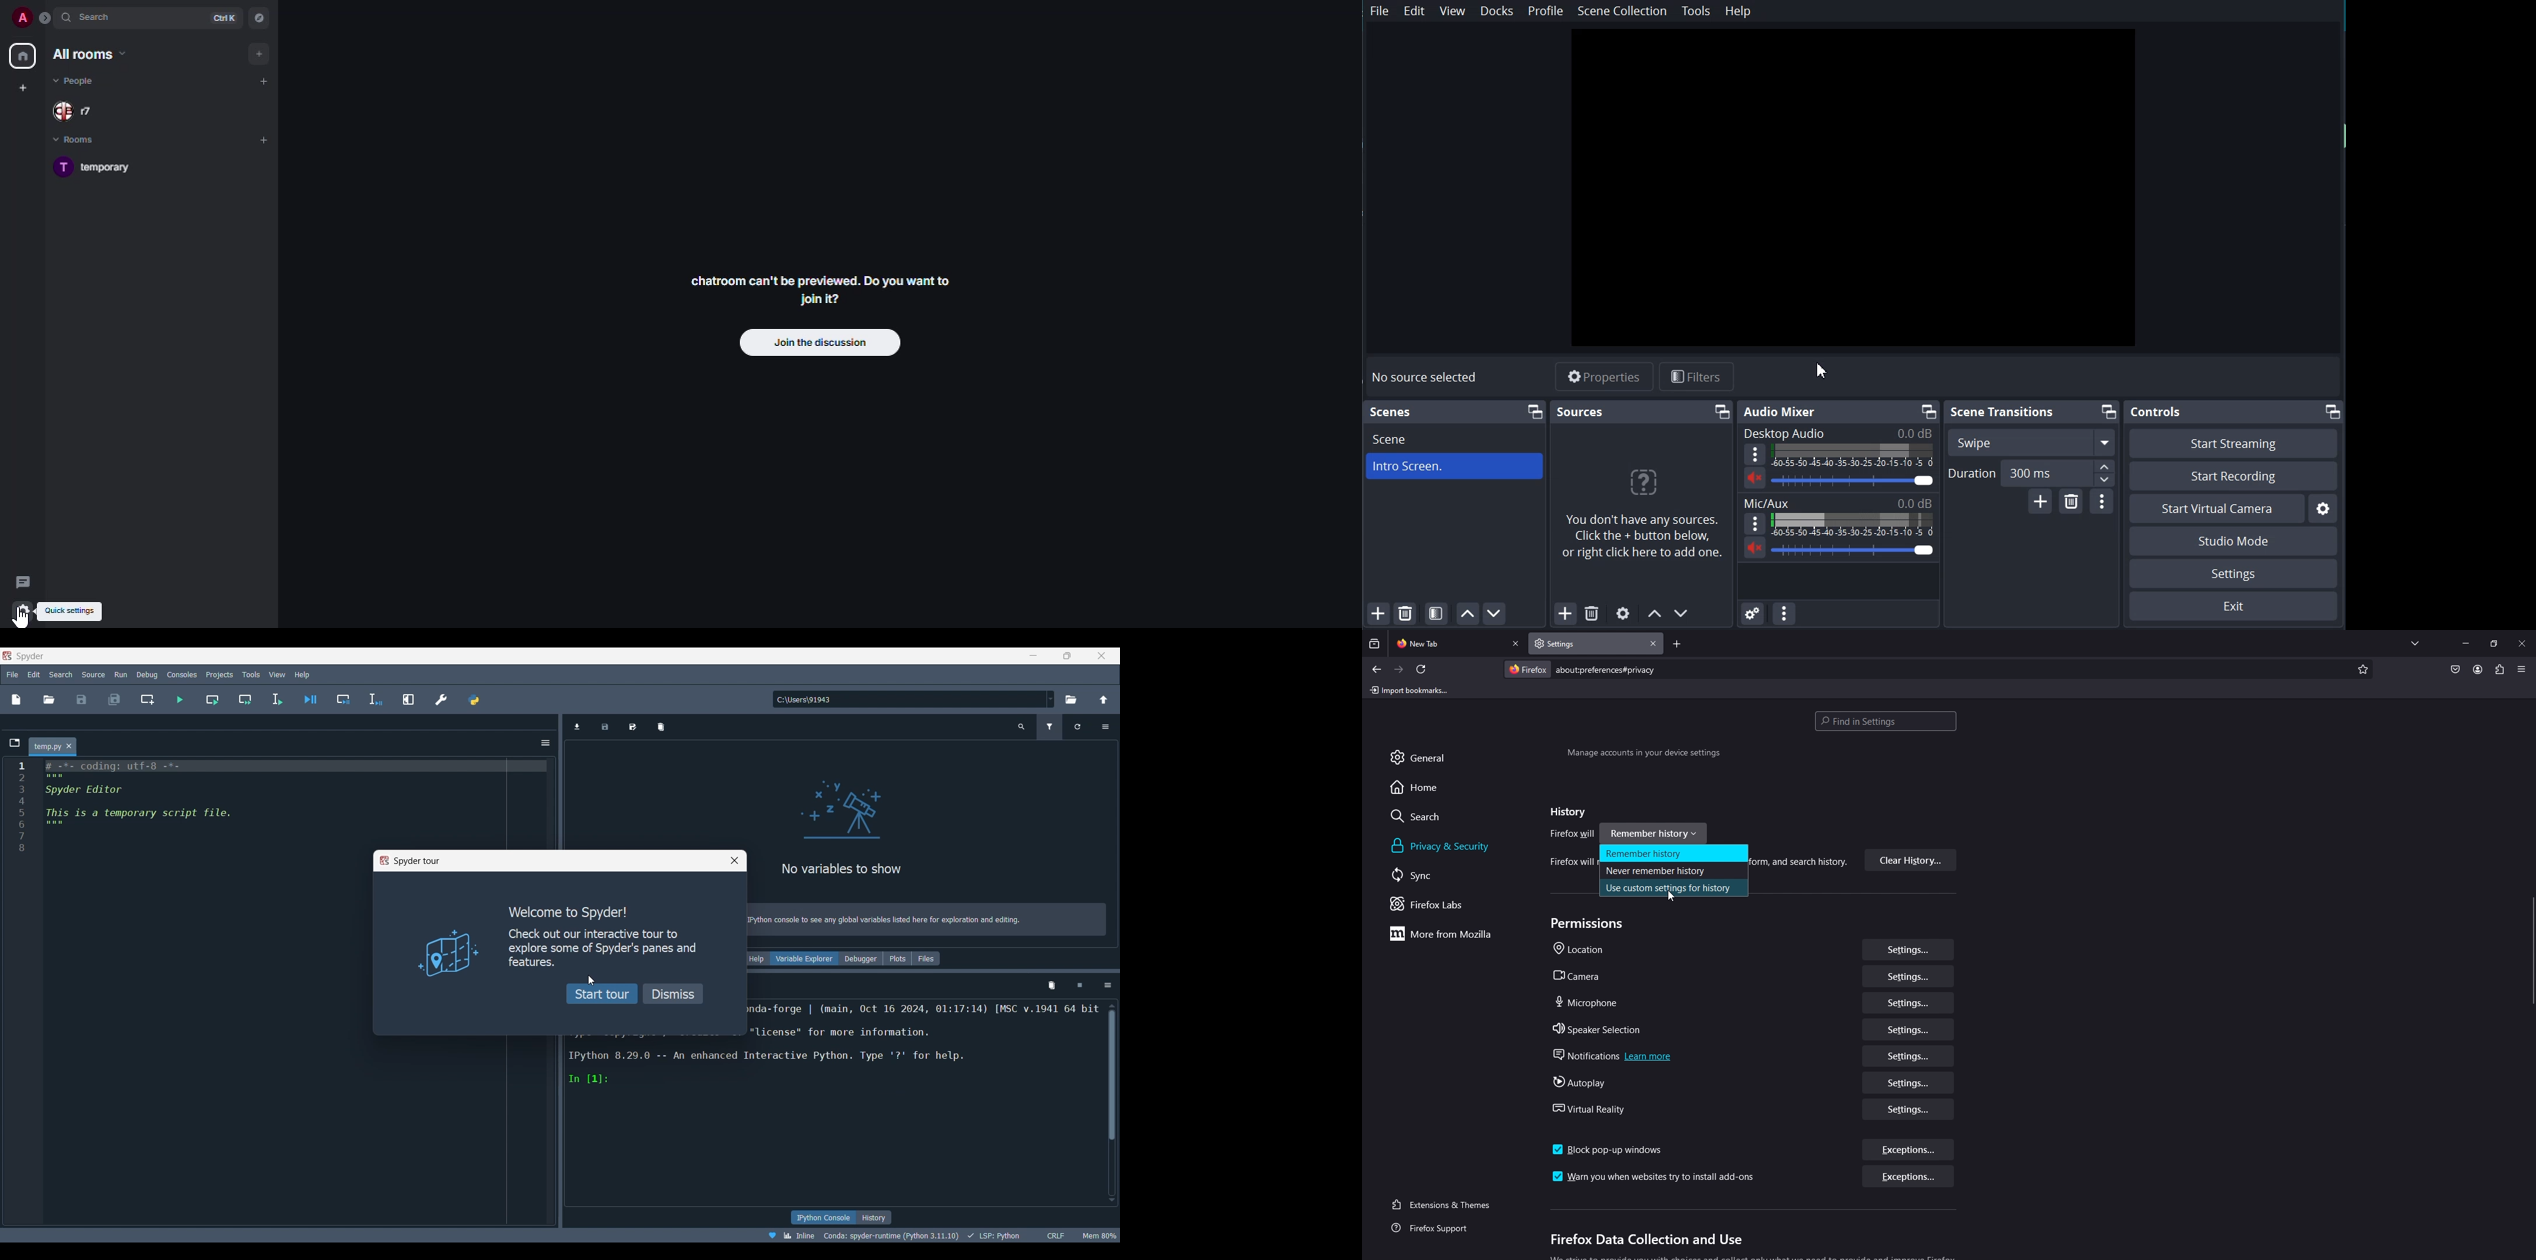 This screenshot has height=1260, width=2548. I want to click on Properties, so click(1605, 377).